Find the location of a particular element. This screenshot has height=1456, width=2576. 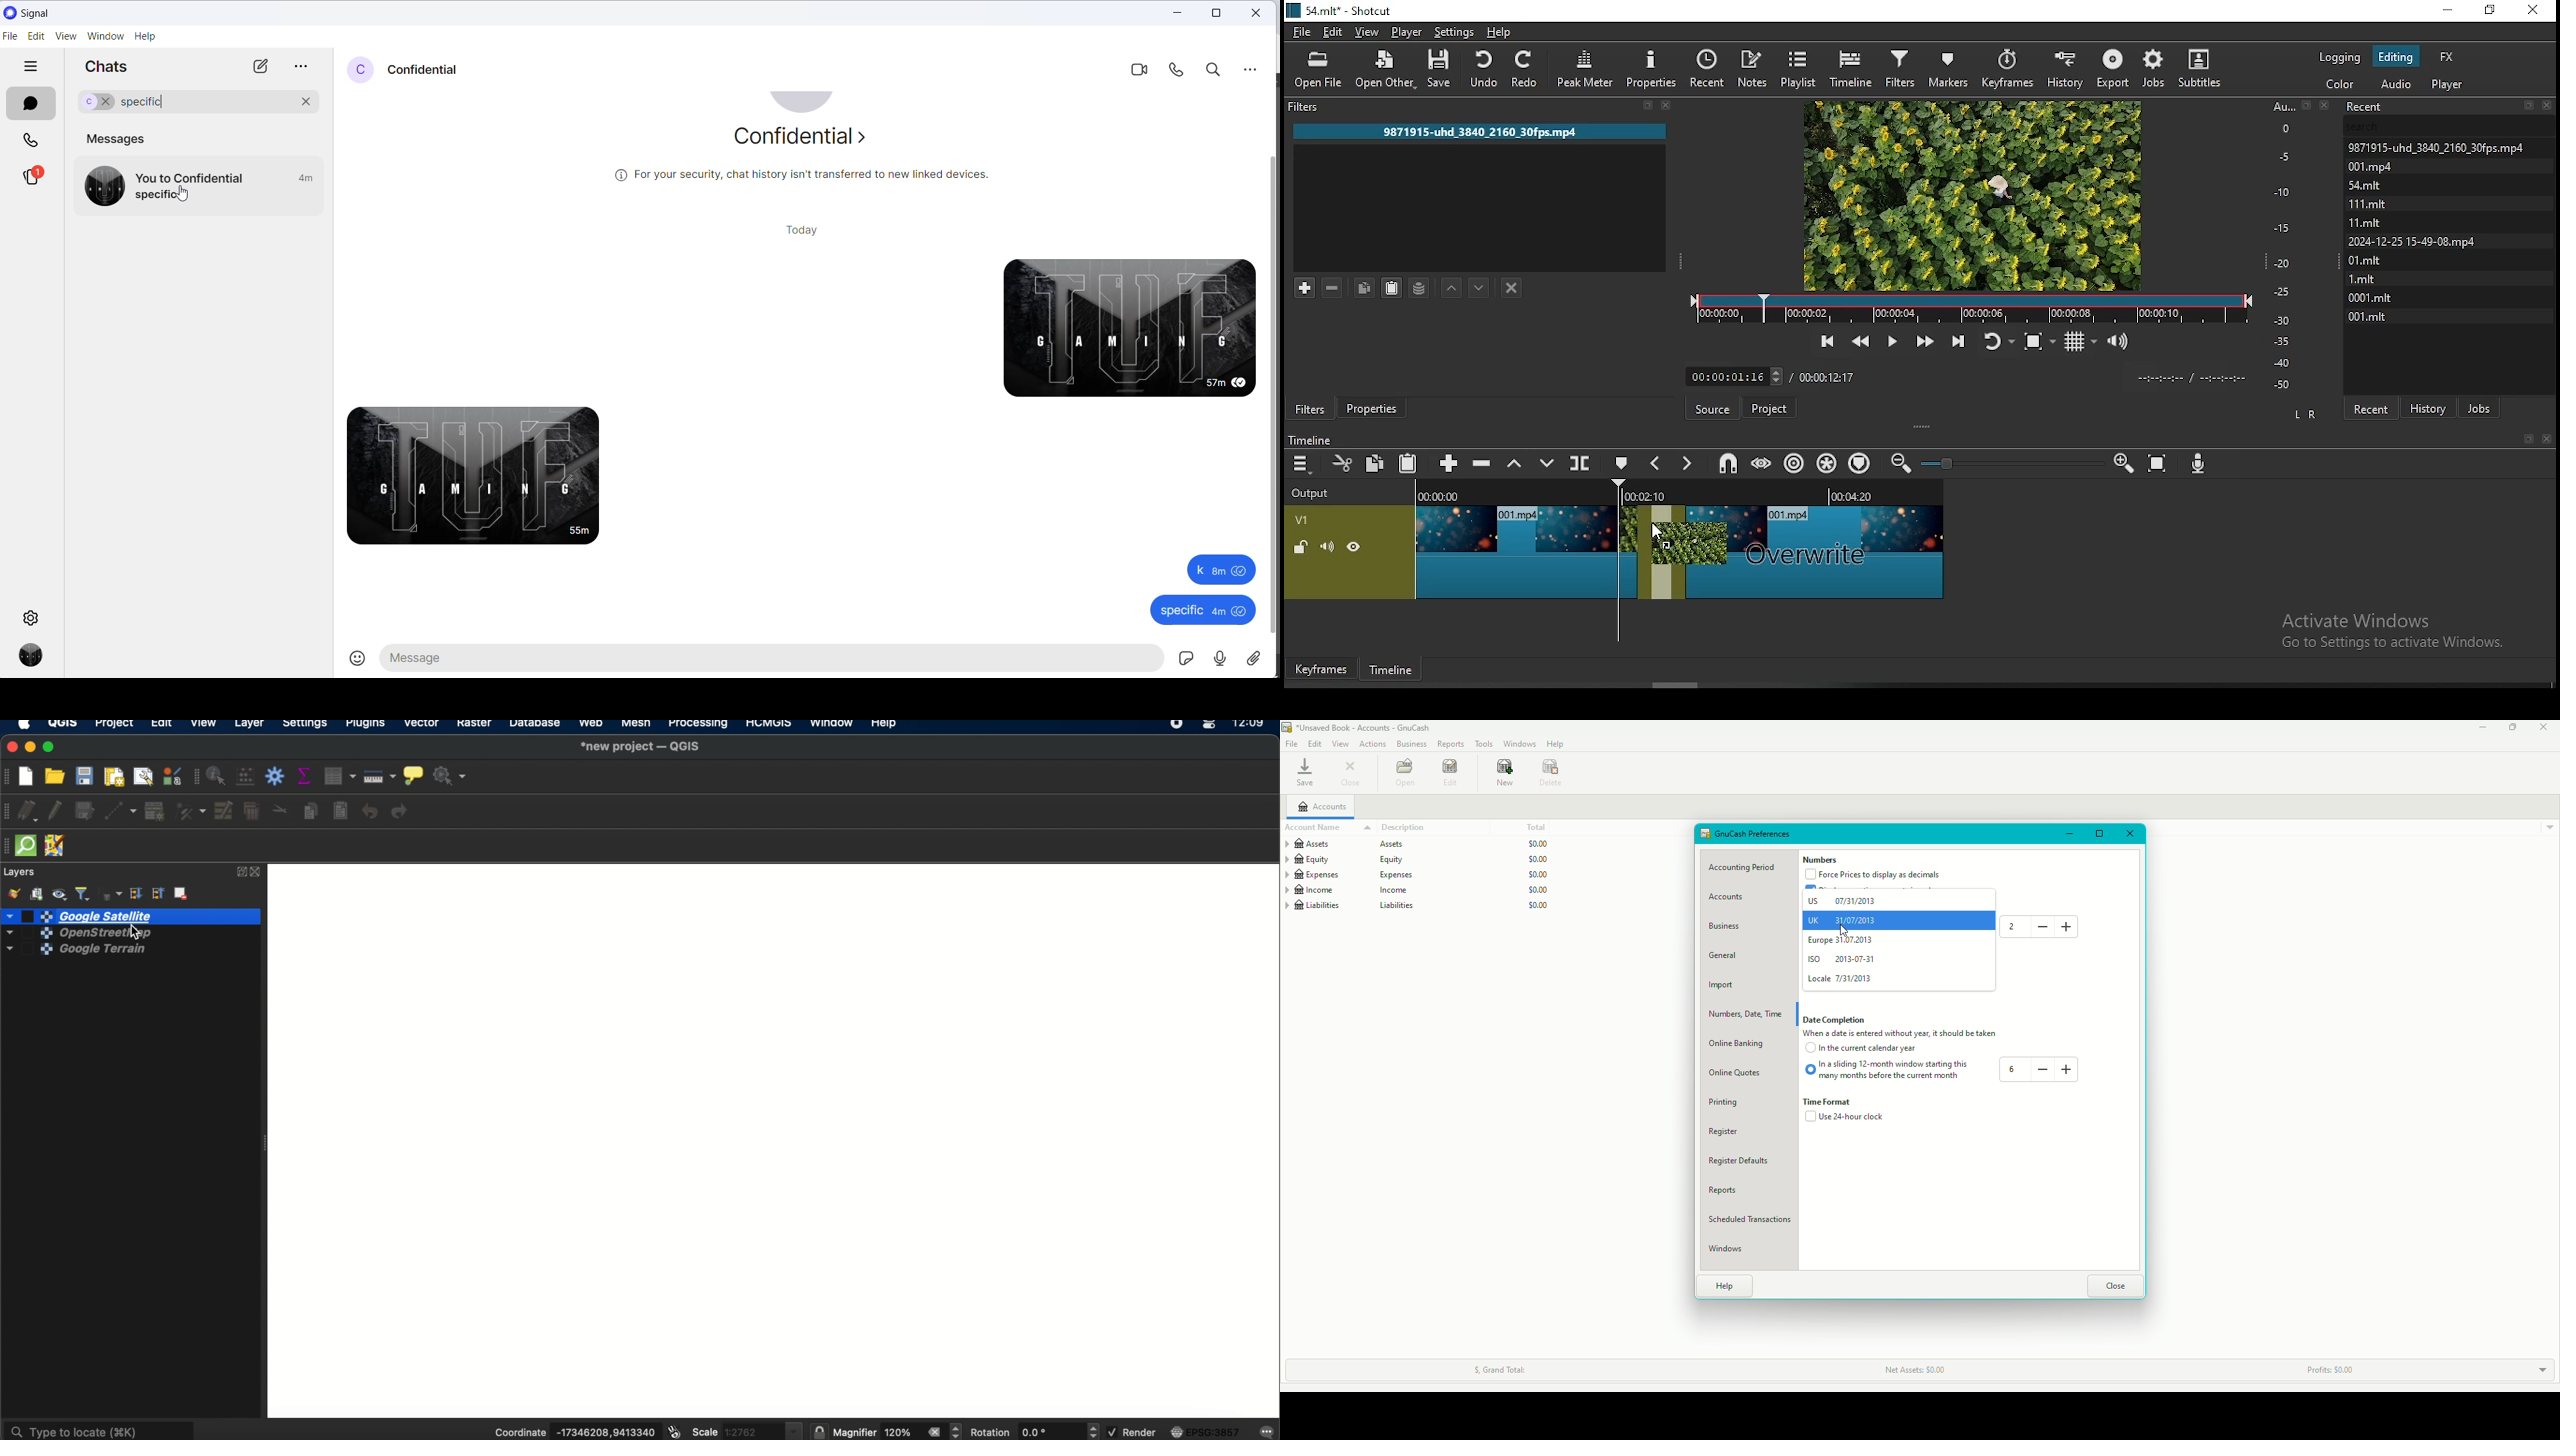

undo is located at coordinates (1483, 68).